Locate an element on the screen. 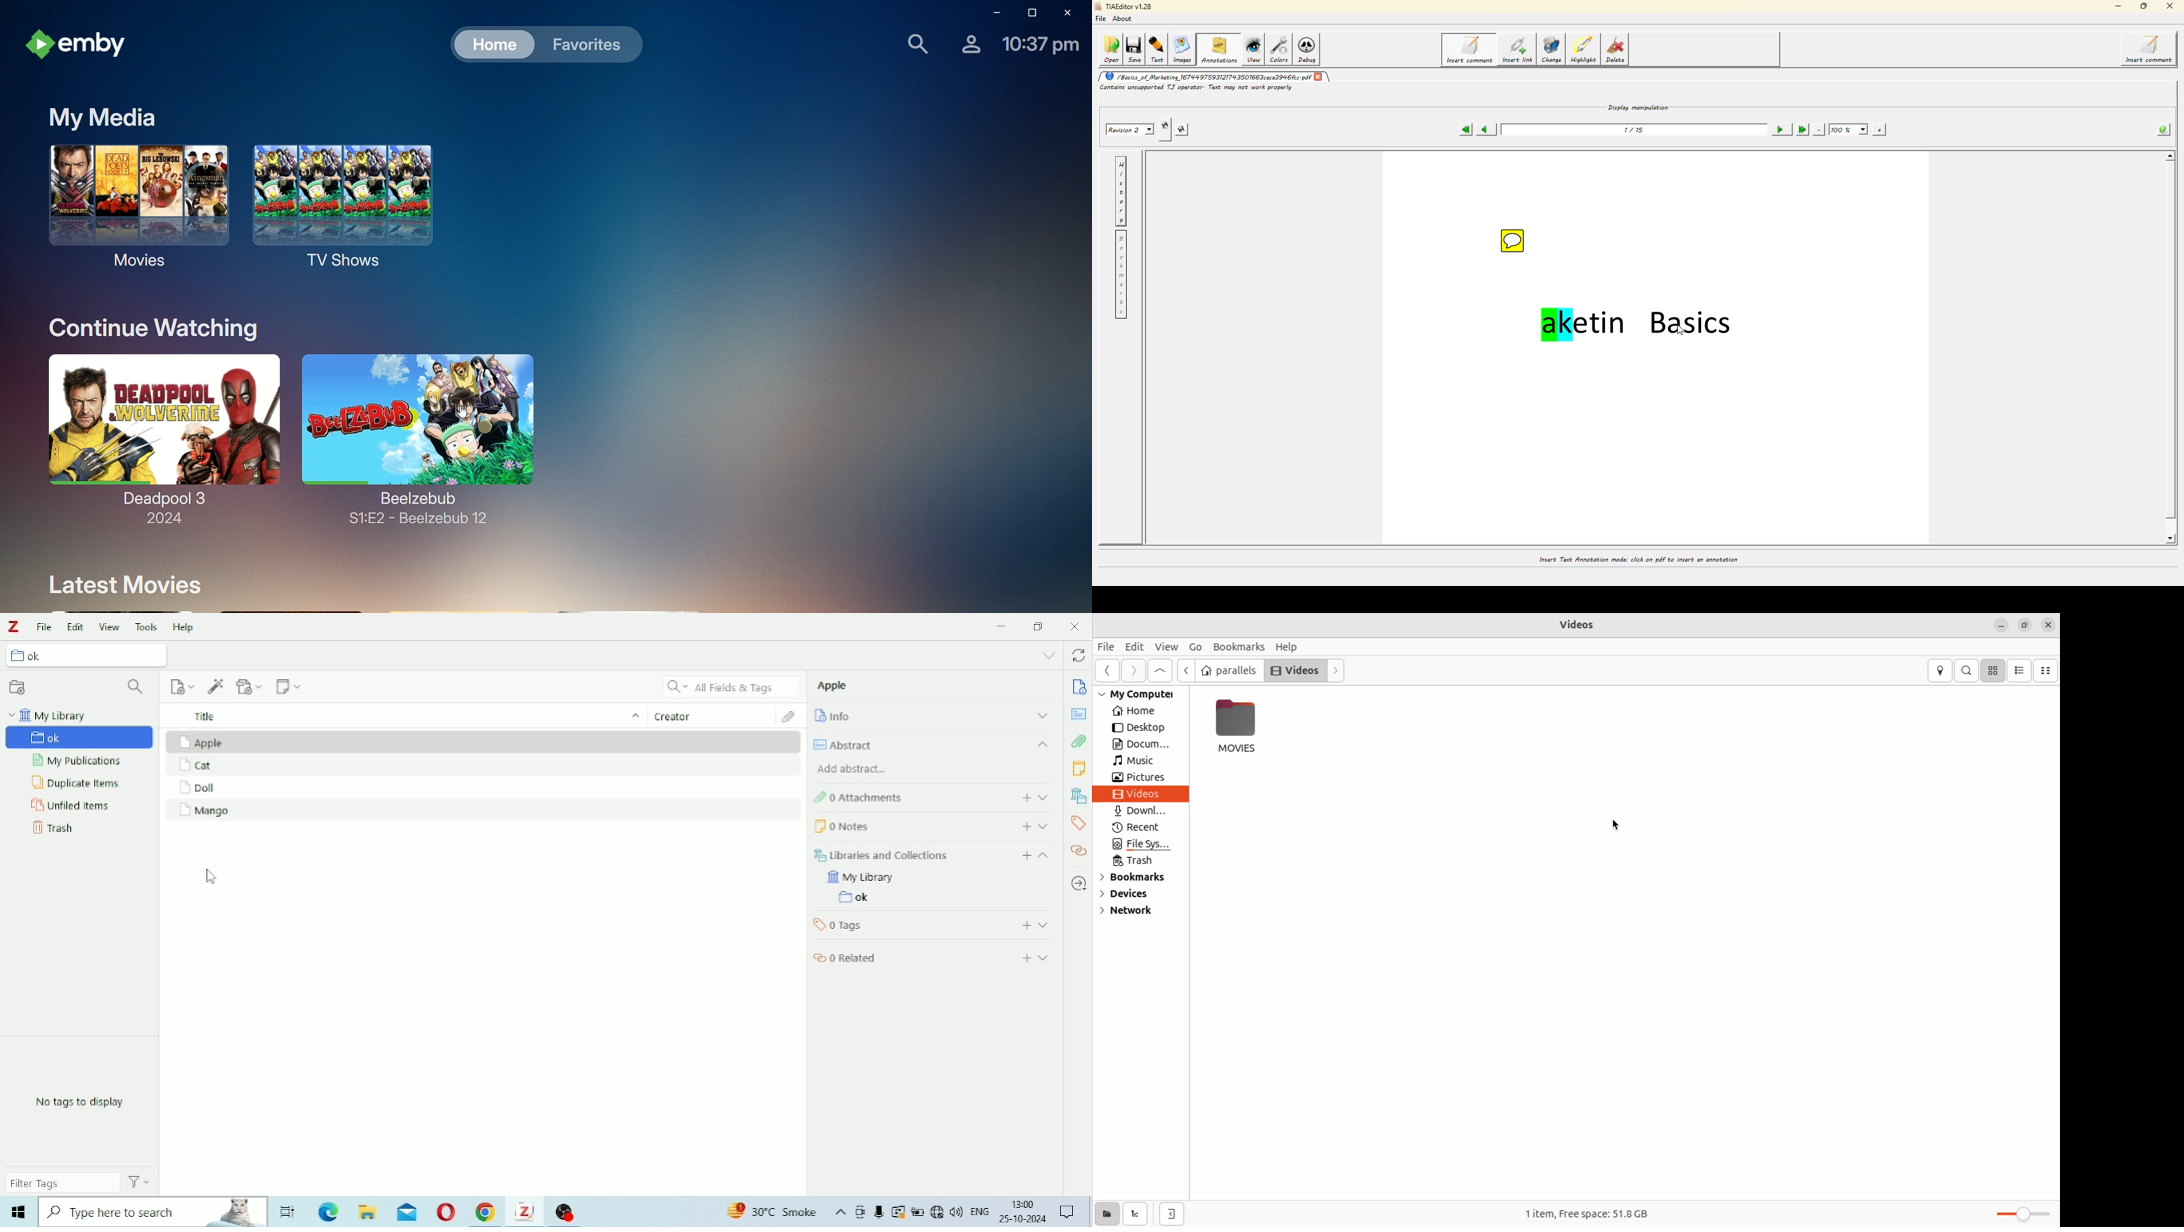 The width and height of the screenshot is (2184, 1232).  is located at coordinates (16, 1213).